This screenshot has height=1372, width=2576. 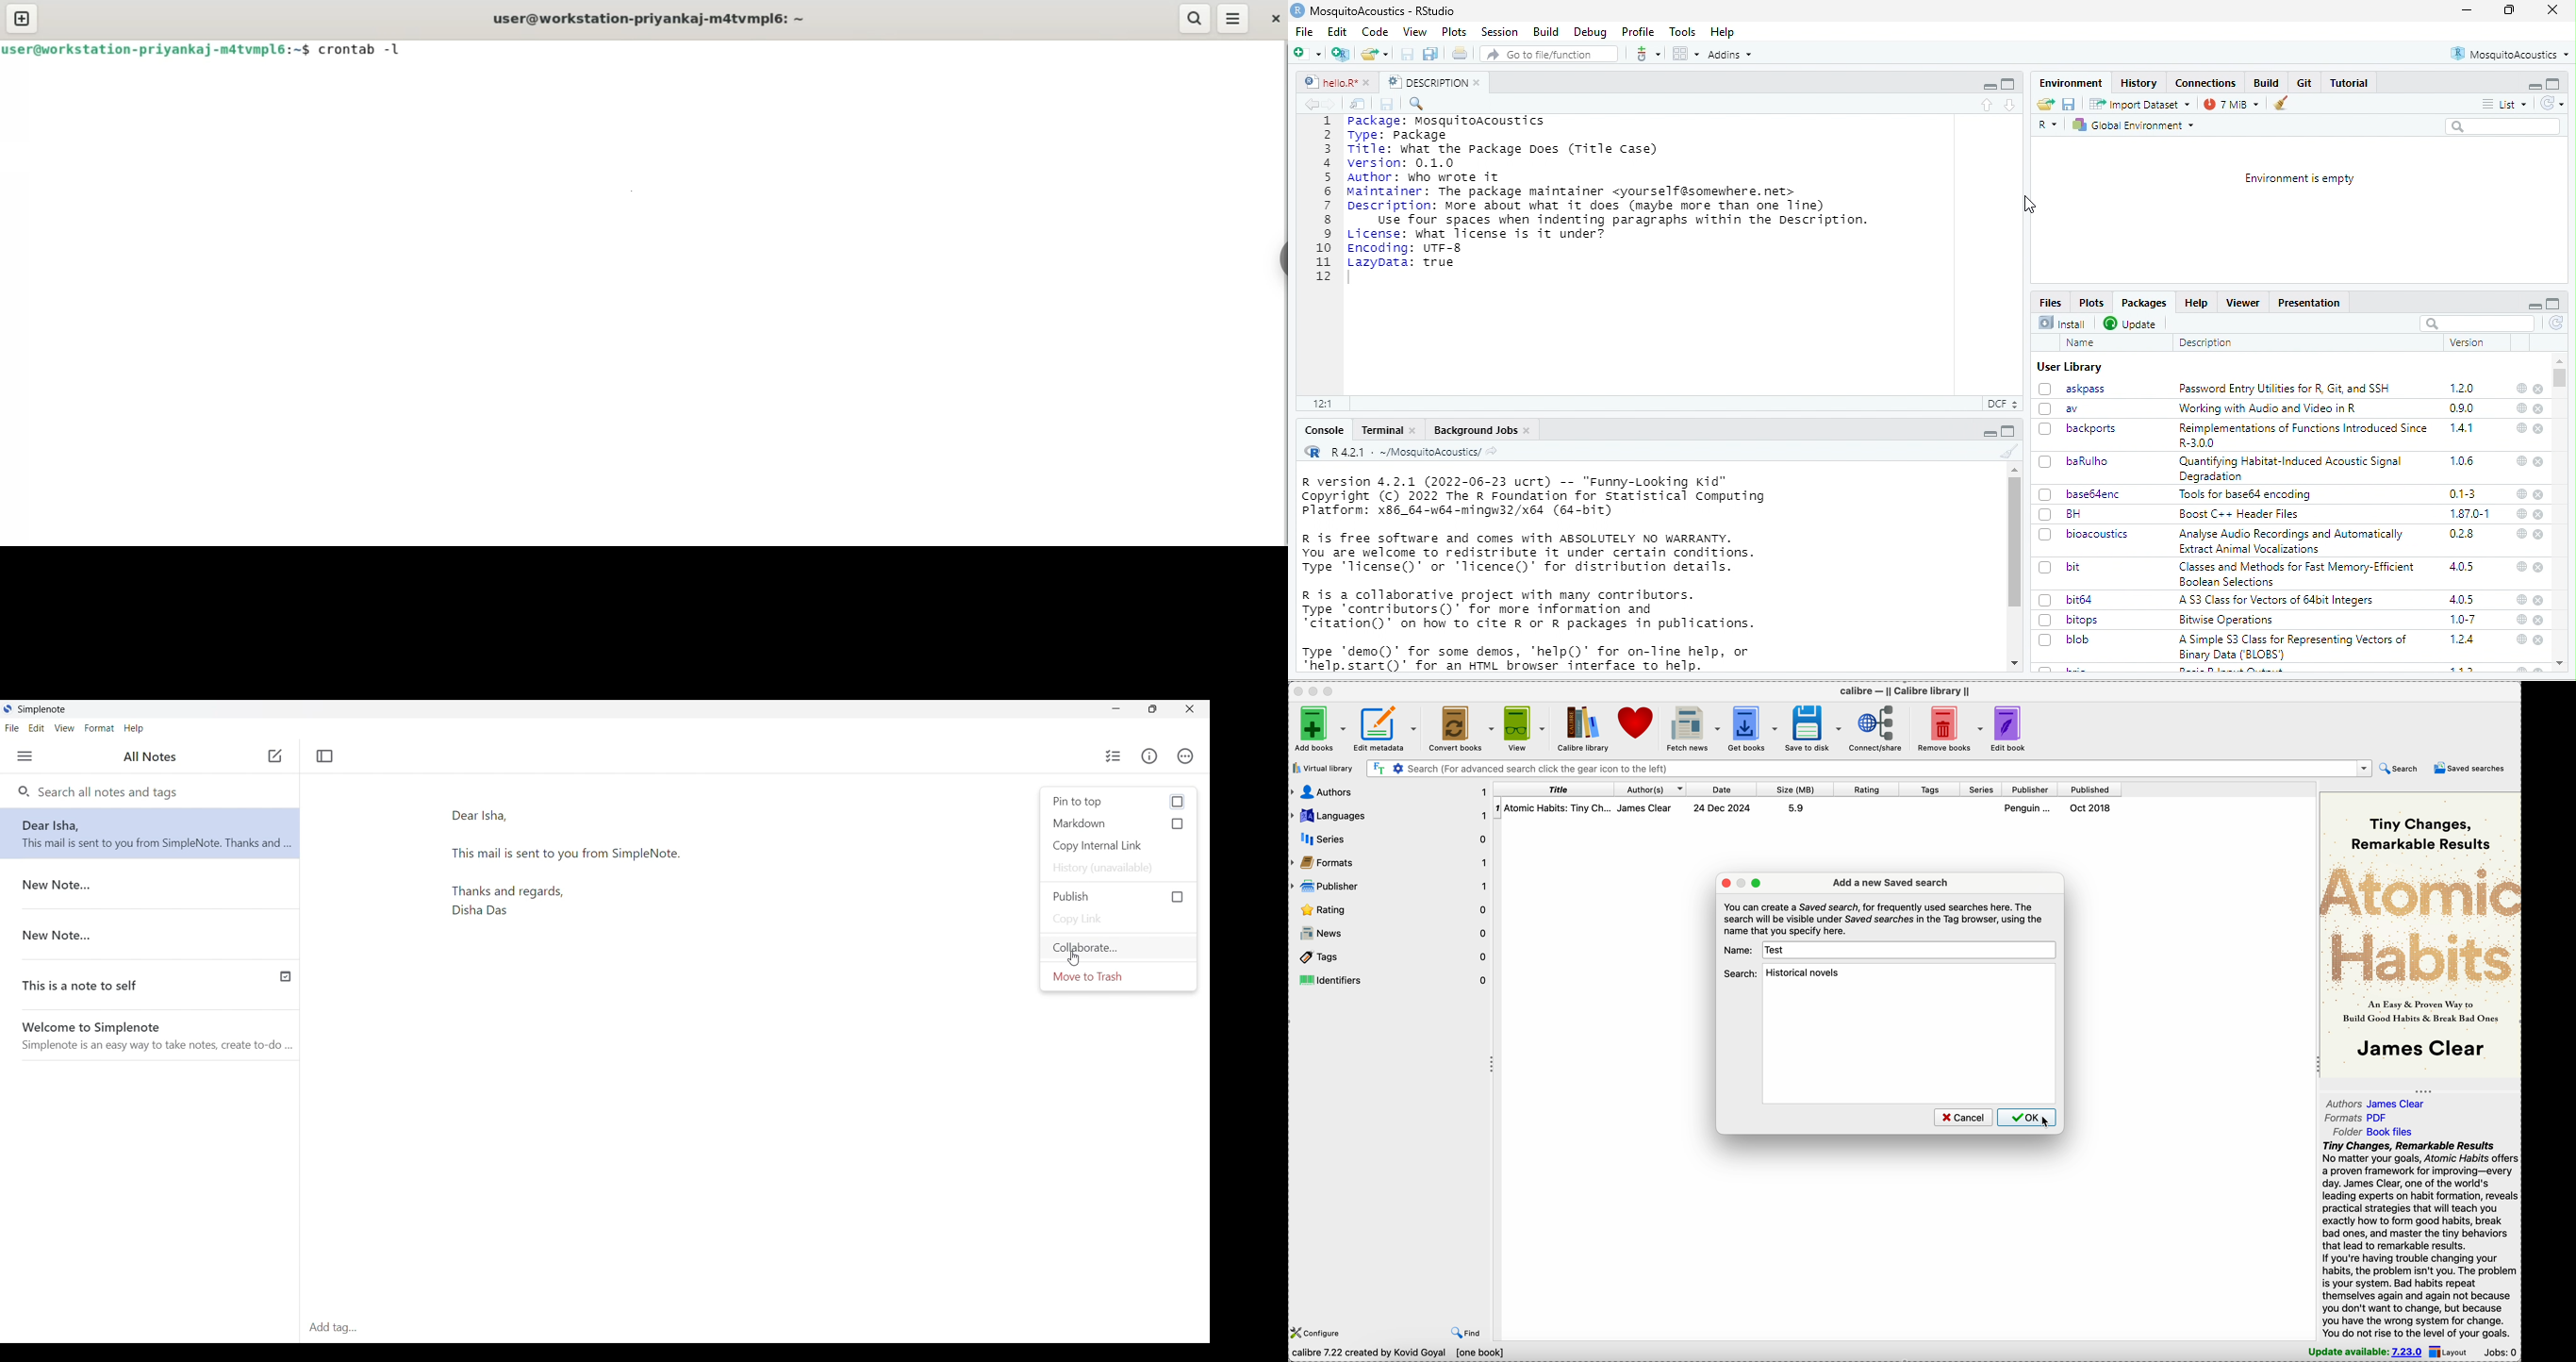 I want to click on maximize, so click(x=1989, y=84).